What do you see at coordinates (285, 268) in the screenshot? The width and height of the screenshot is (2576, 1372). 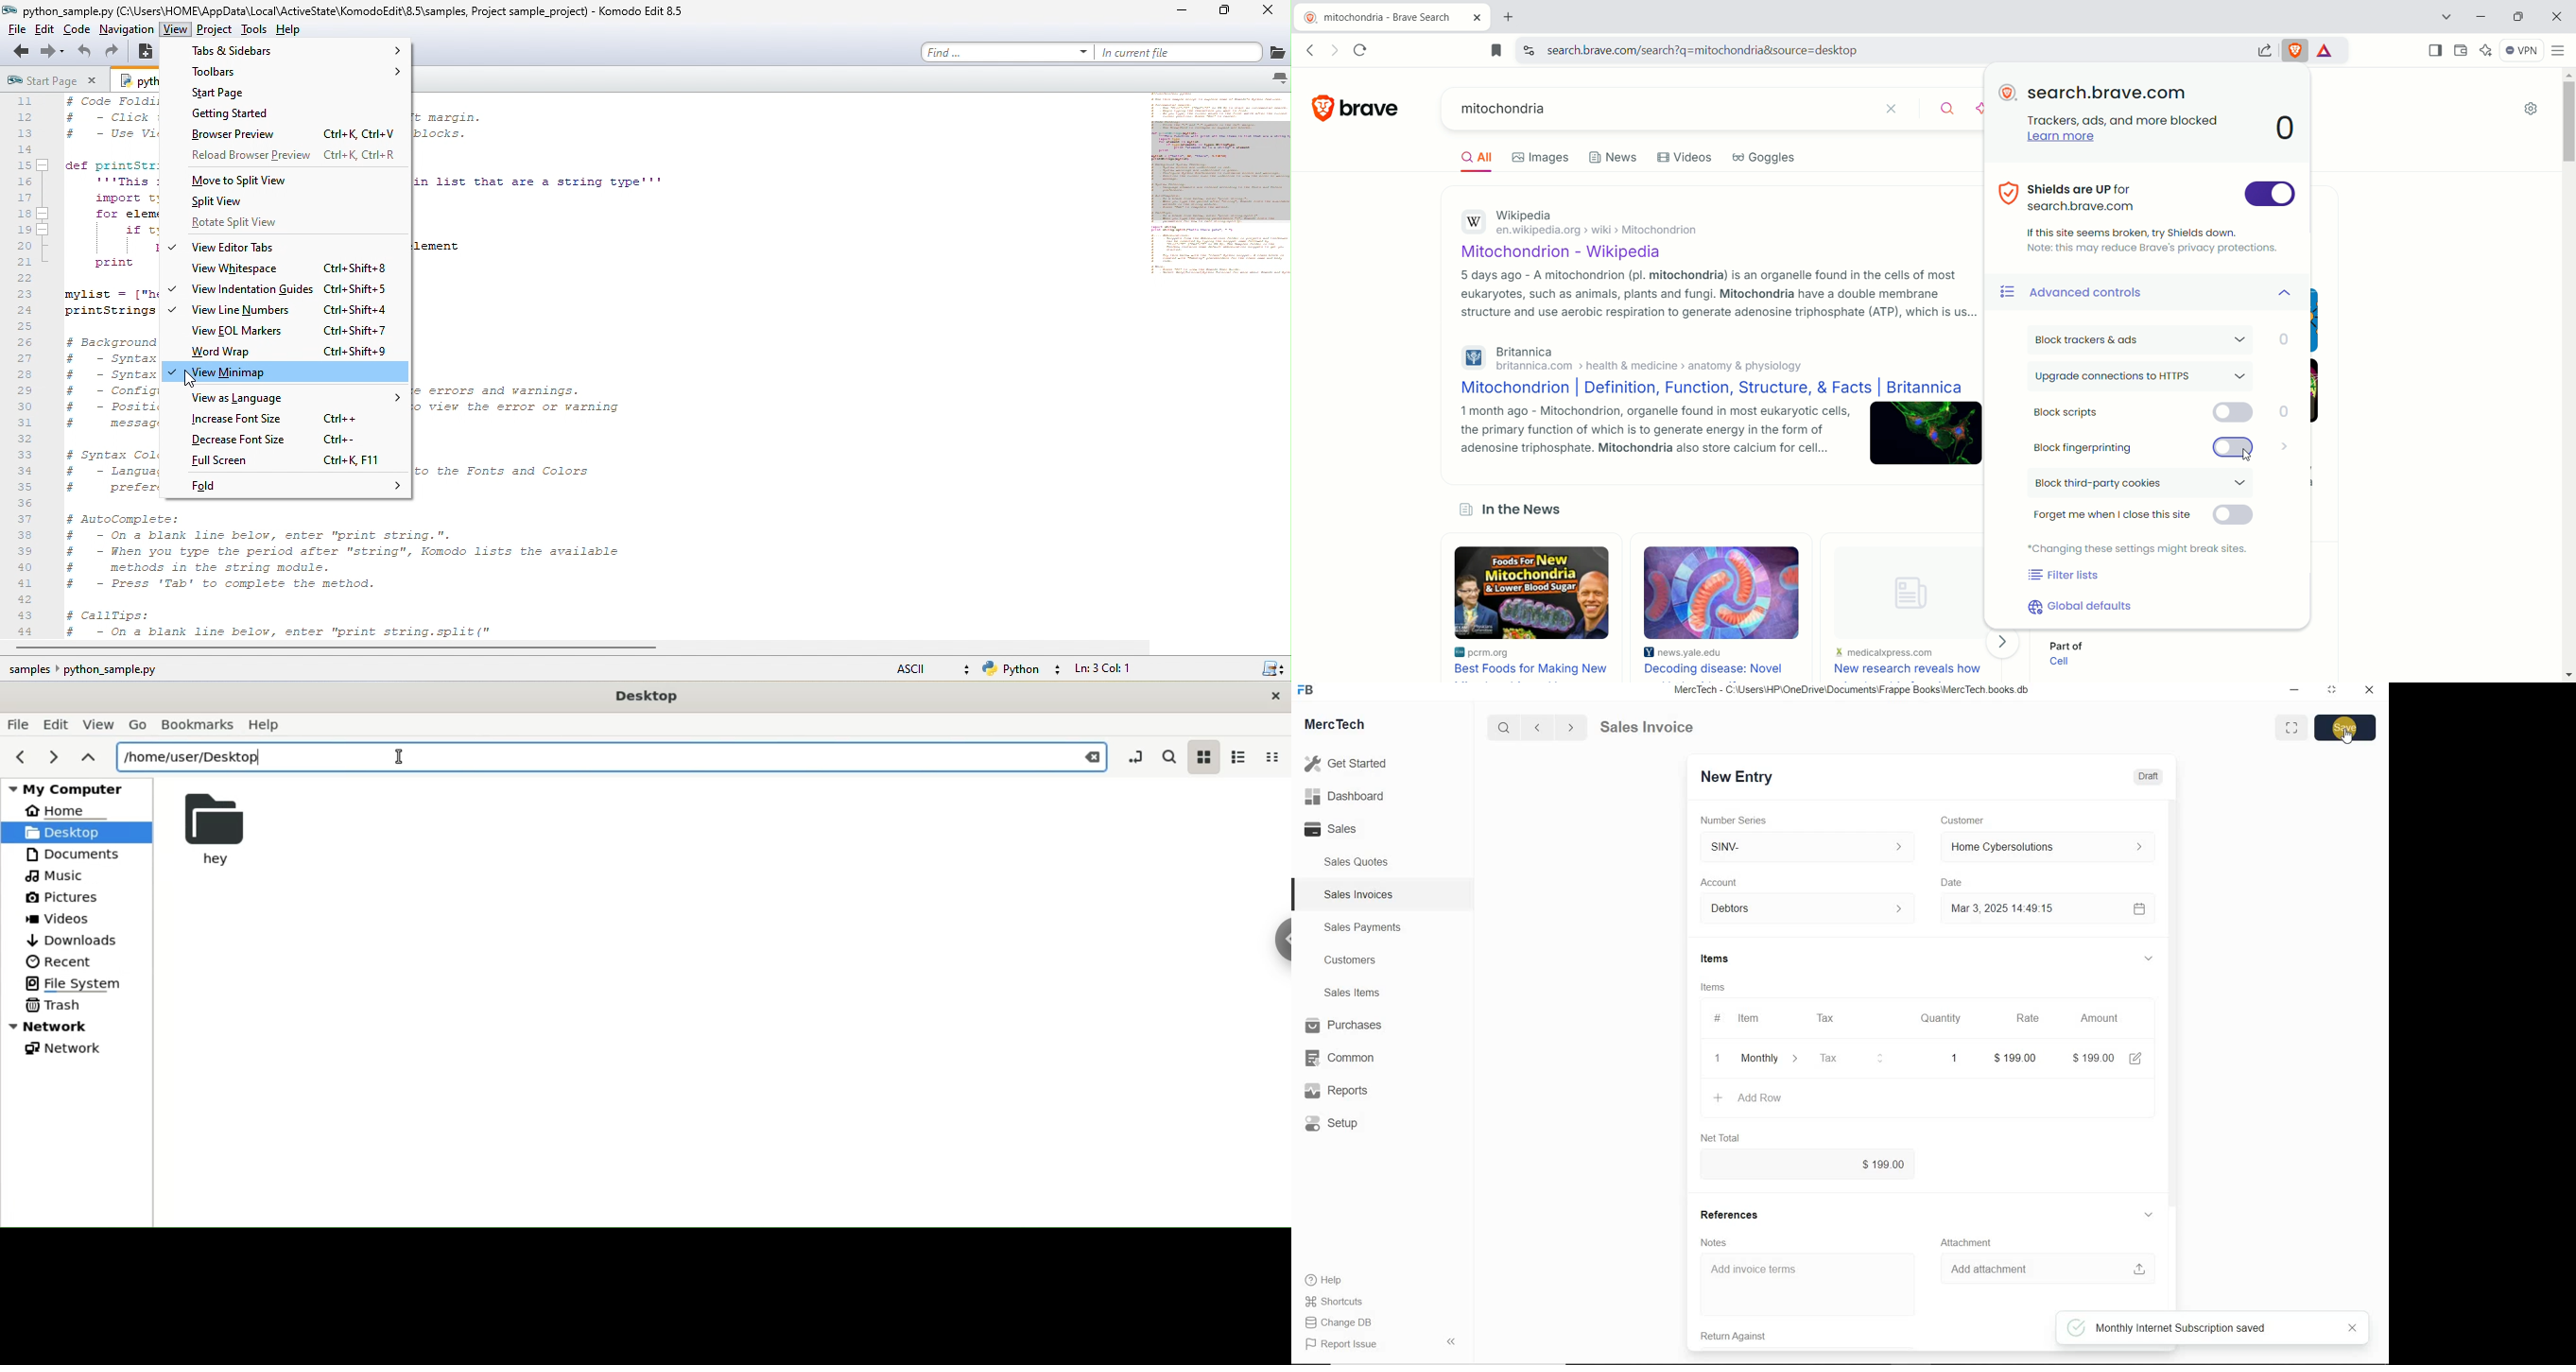 I see `view whitespace` at bounding box center [285, 268].